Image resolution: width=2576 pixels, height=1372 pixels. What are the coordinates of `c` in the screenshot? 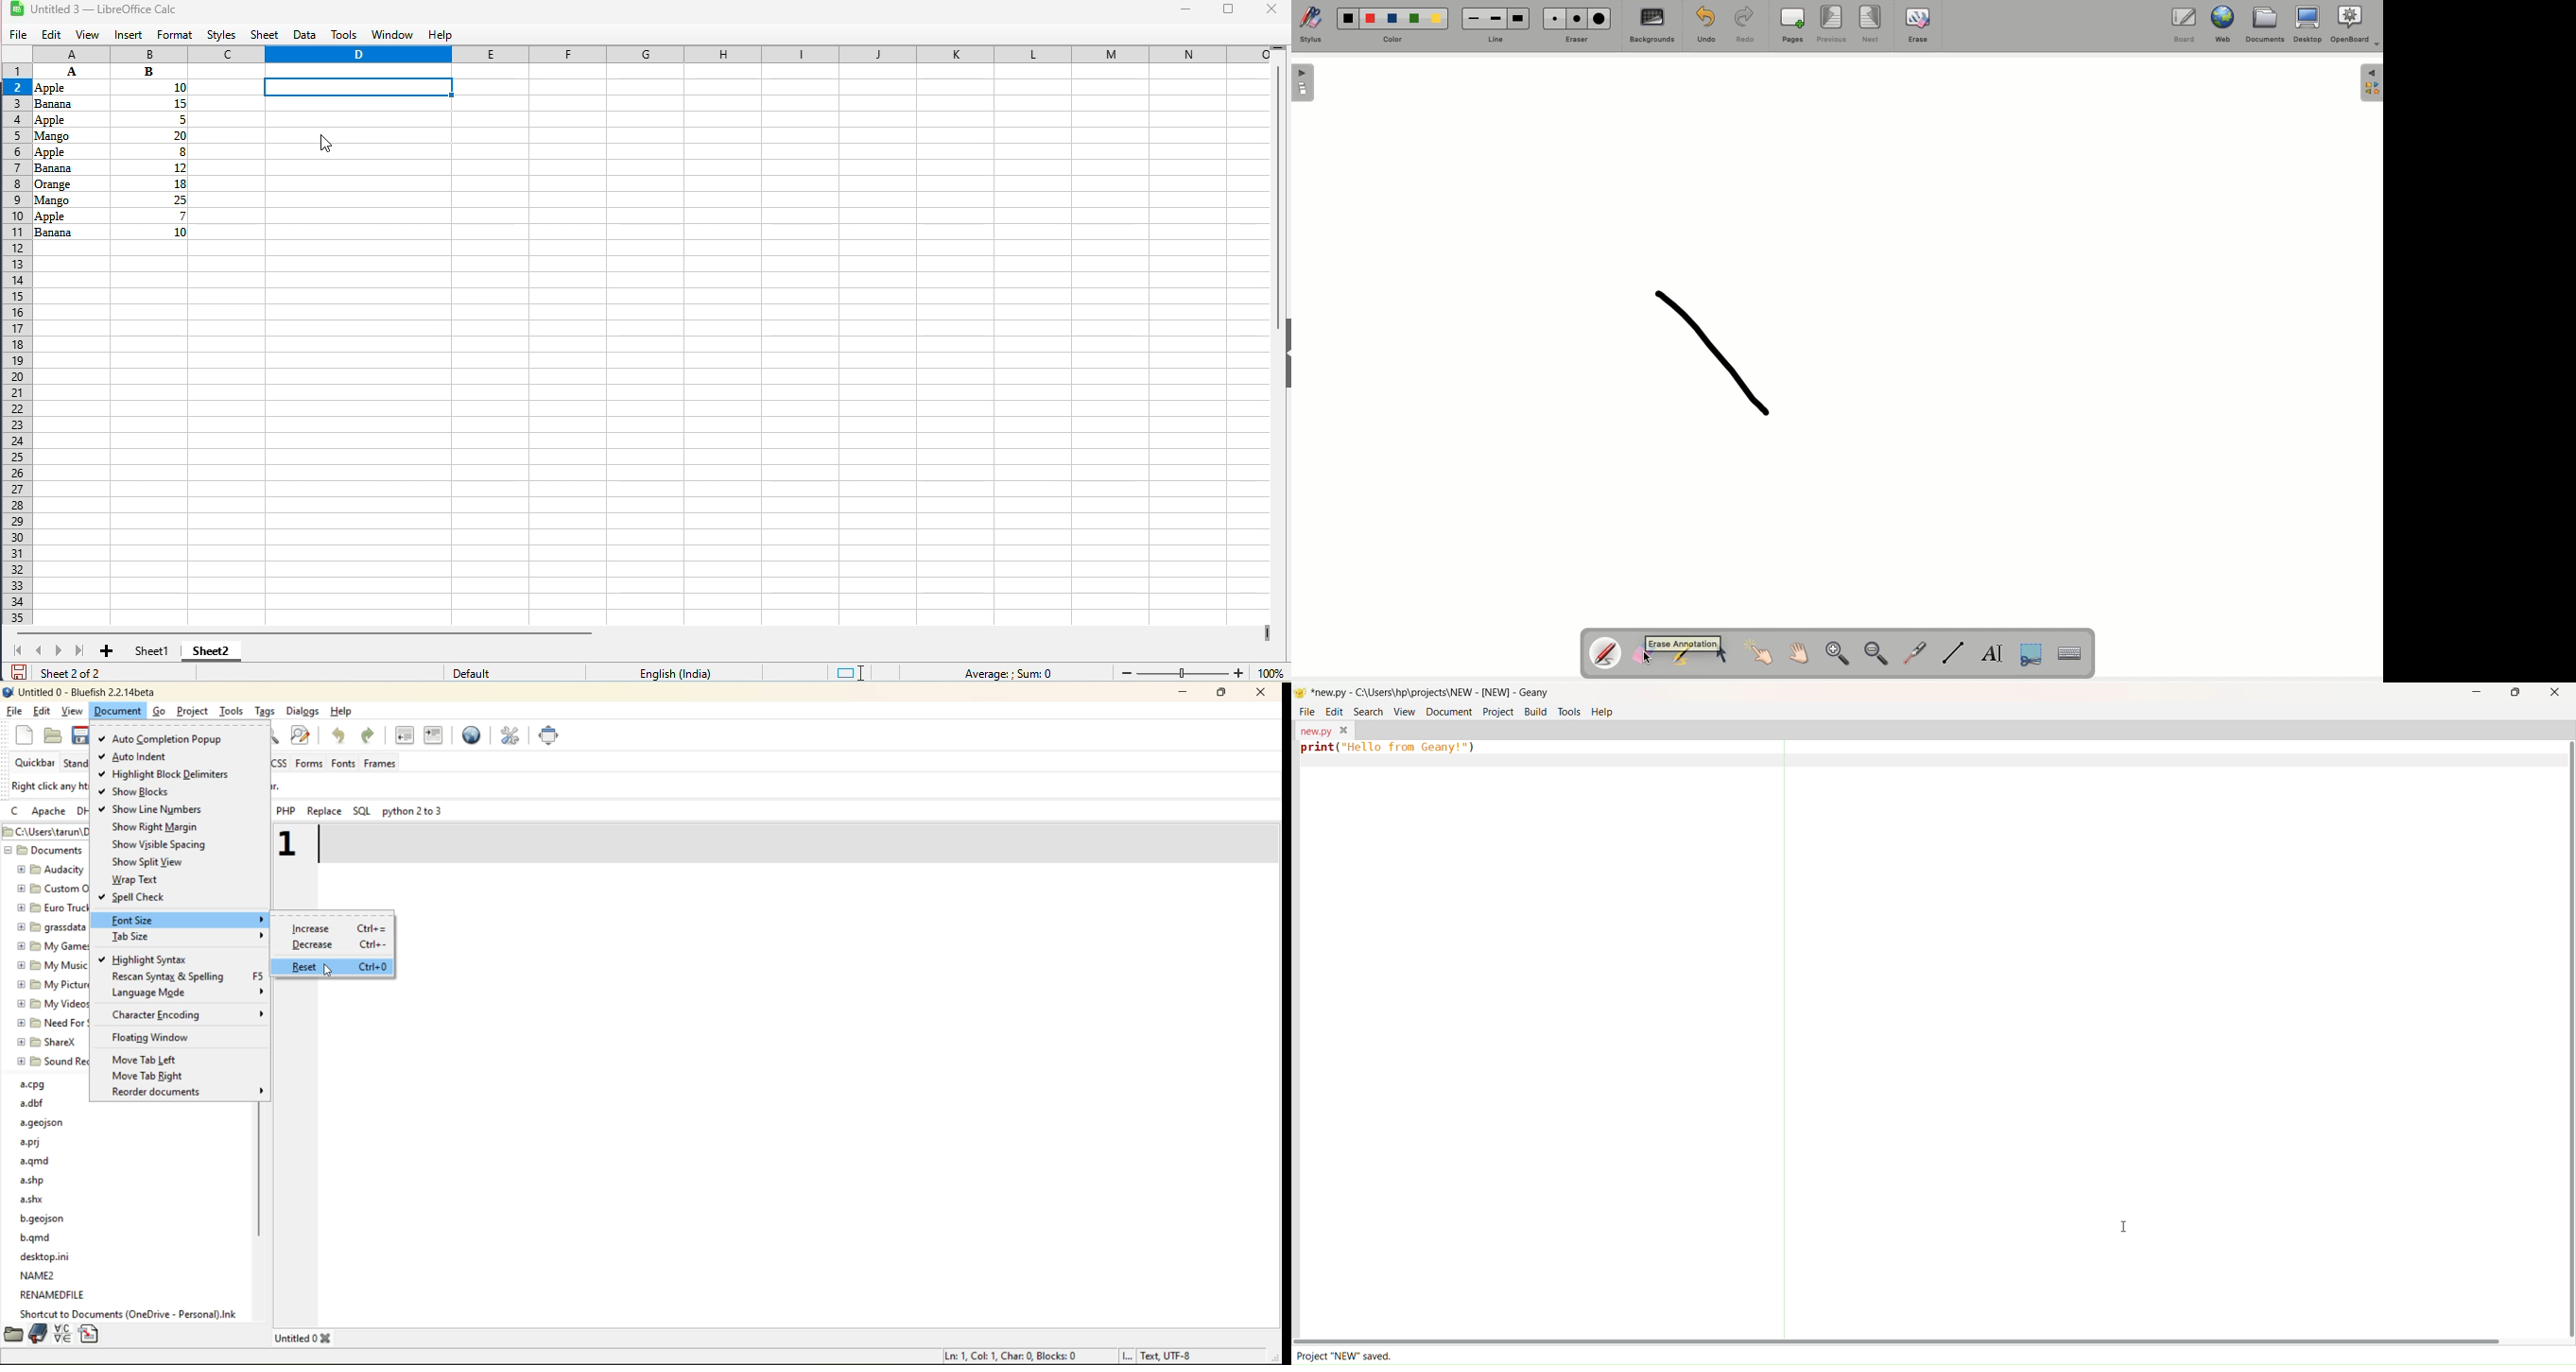 It's located at (17, 810).